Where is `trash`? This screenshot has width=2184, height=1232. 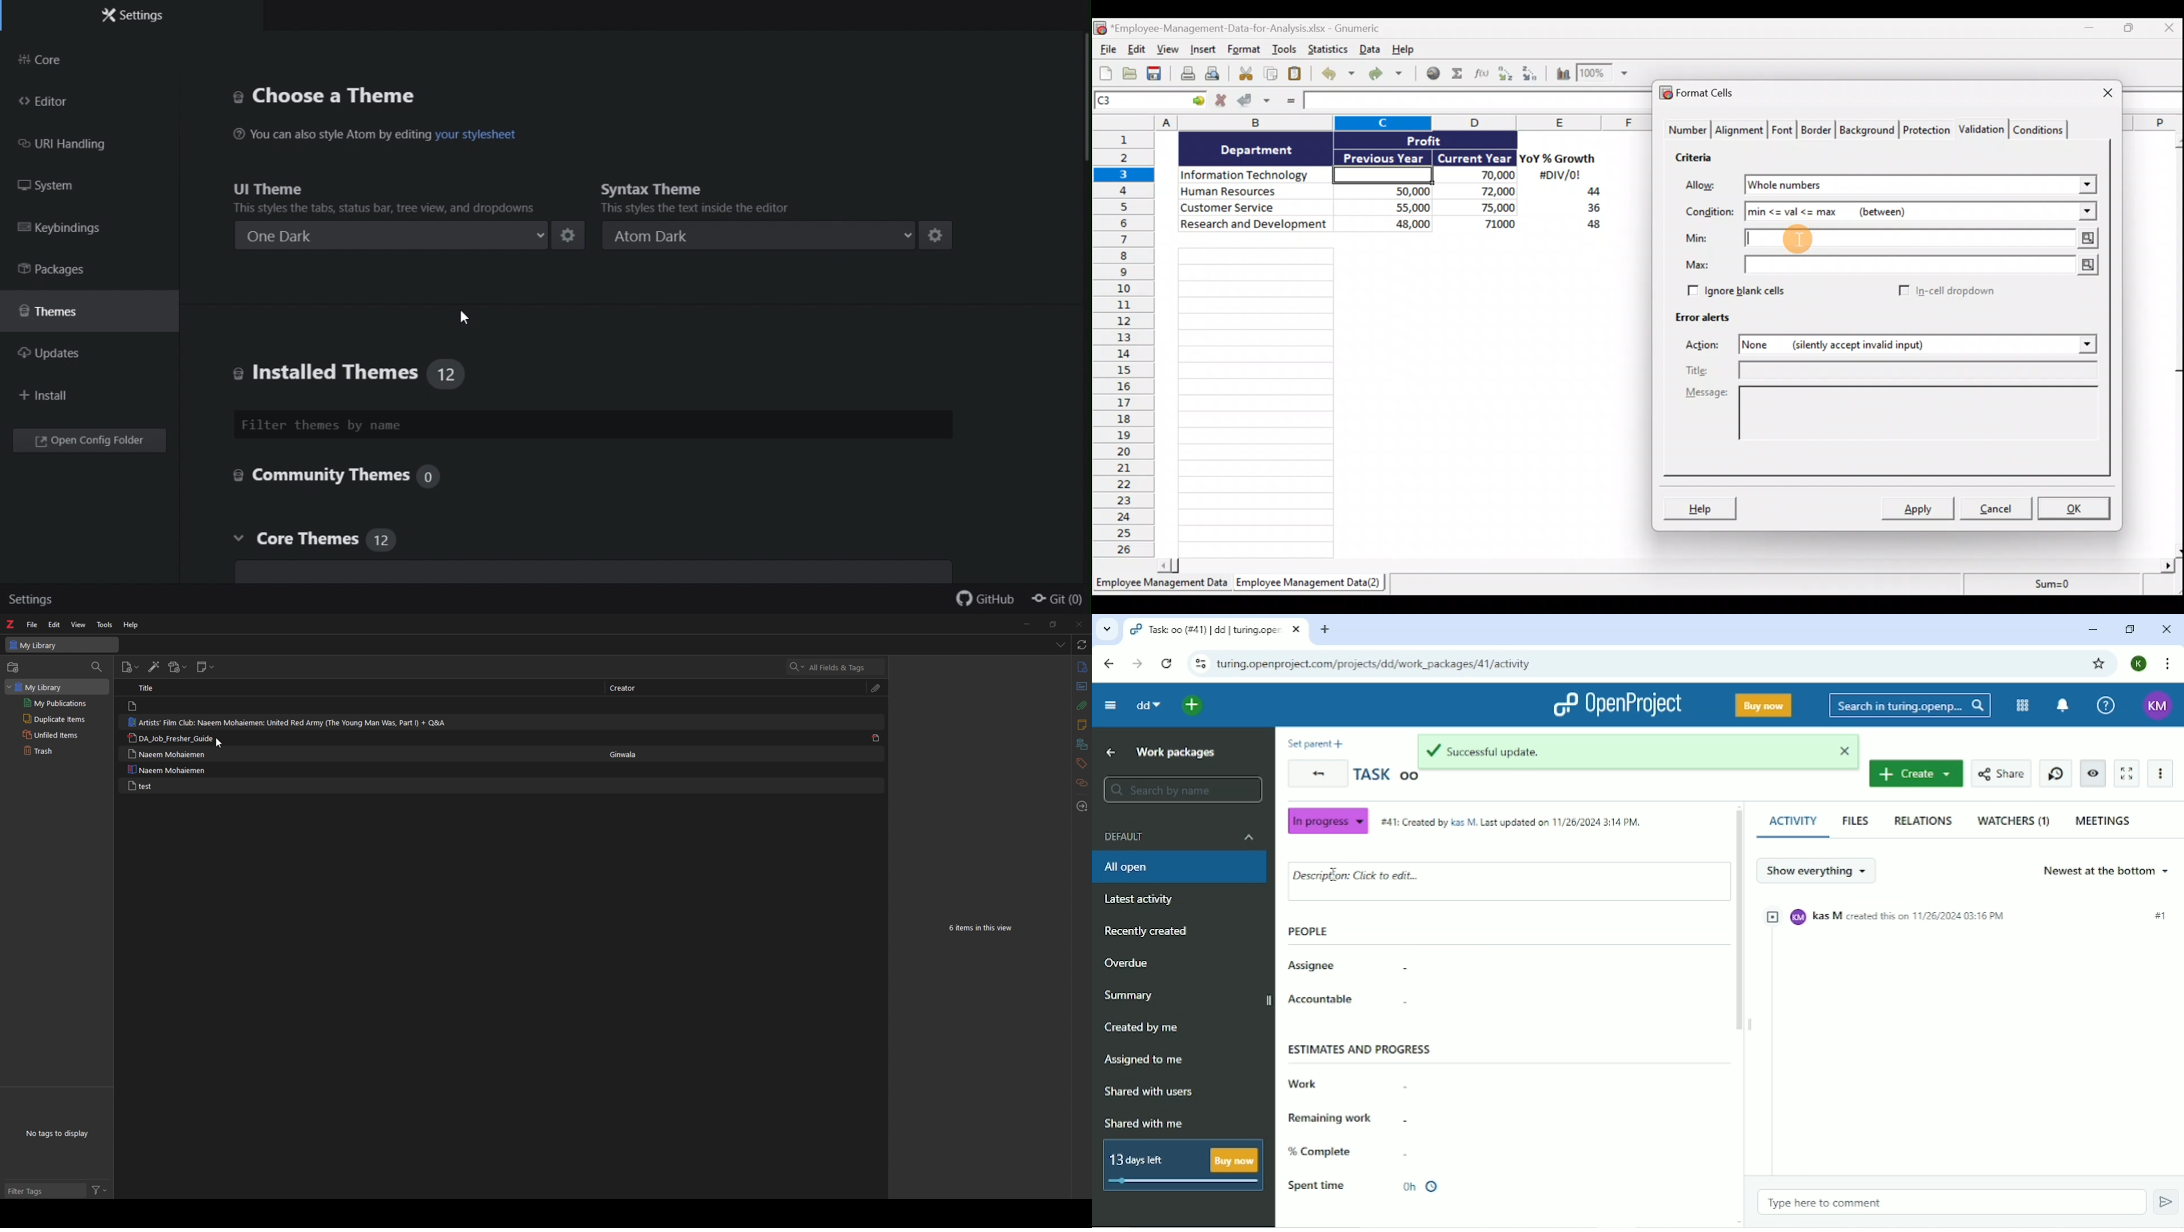 trash is located at coordinates (55, 751).